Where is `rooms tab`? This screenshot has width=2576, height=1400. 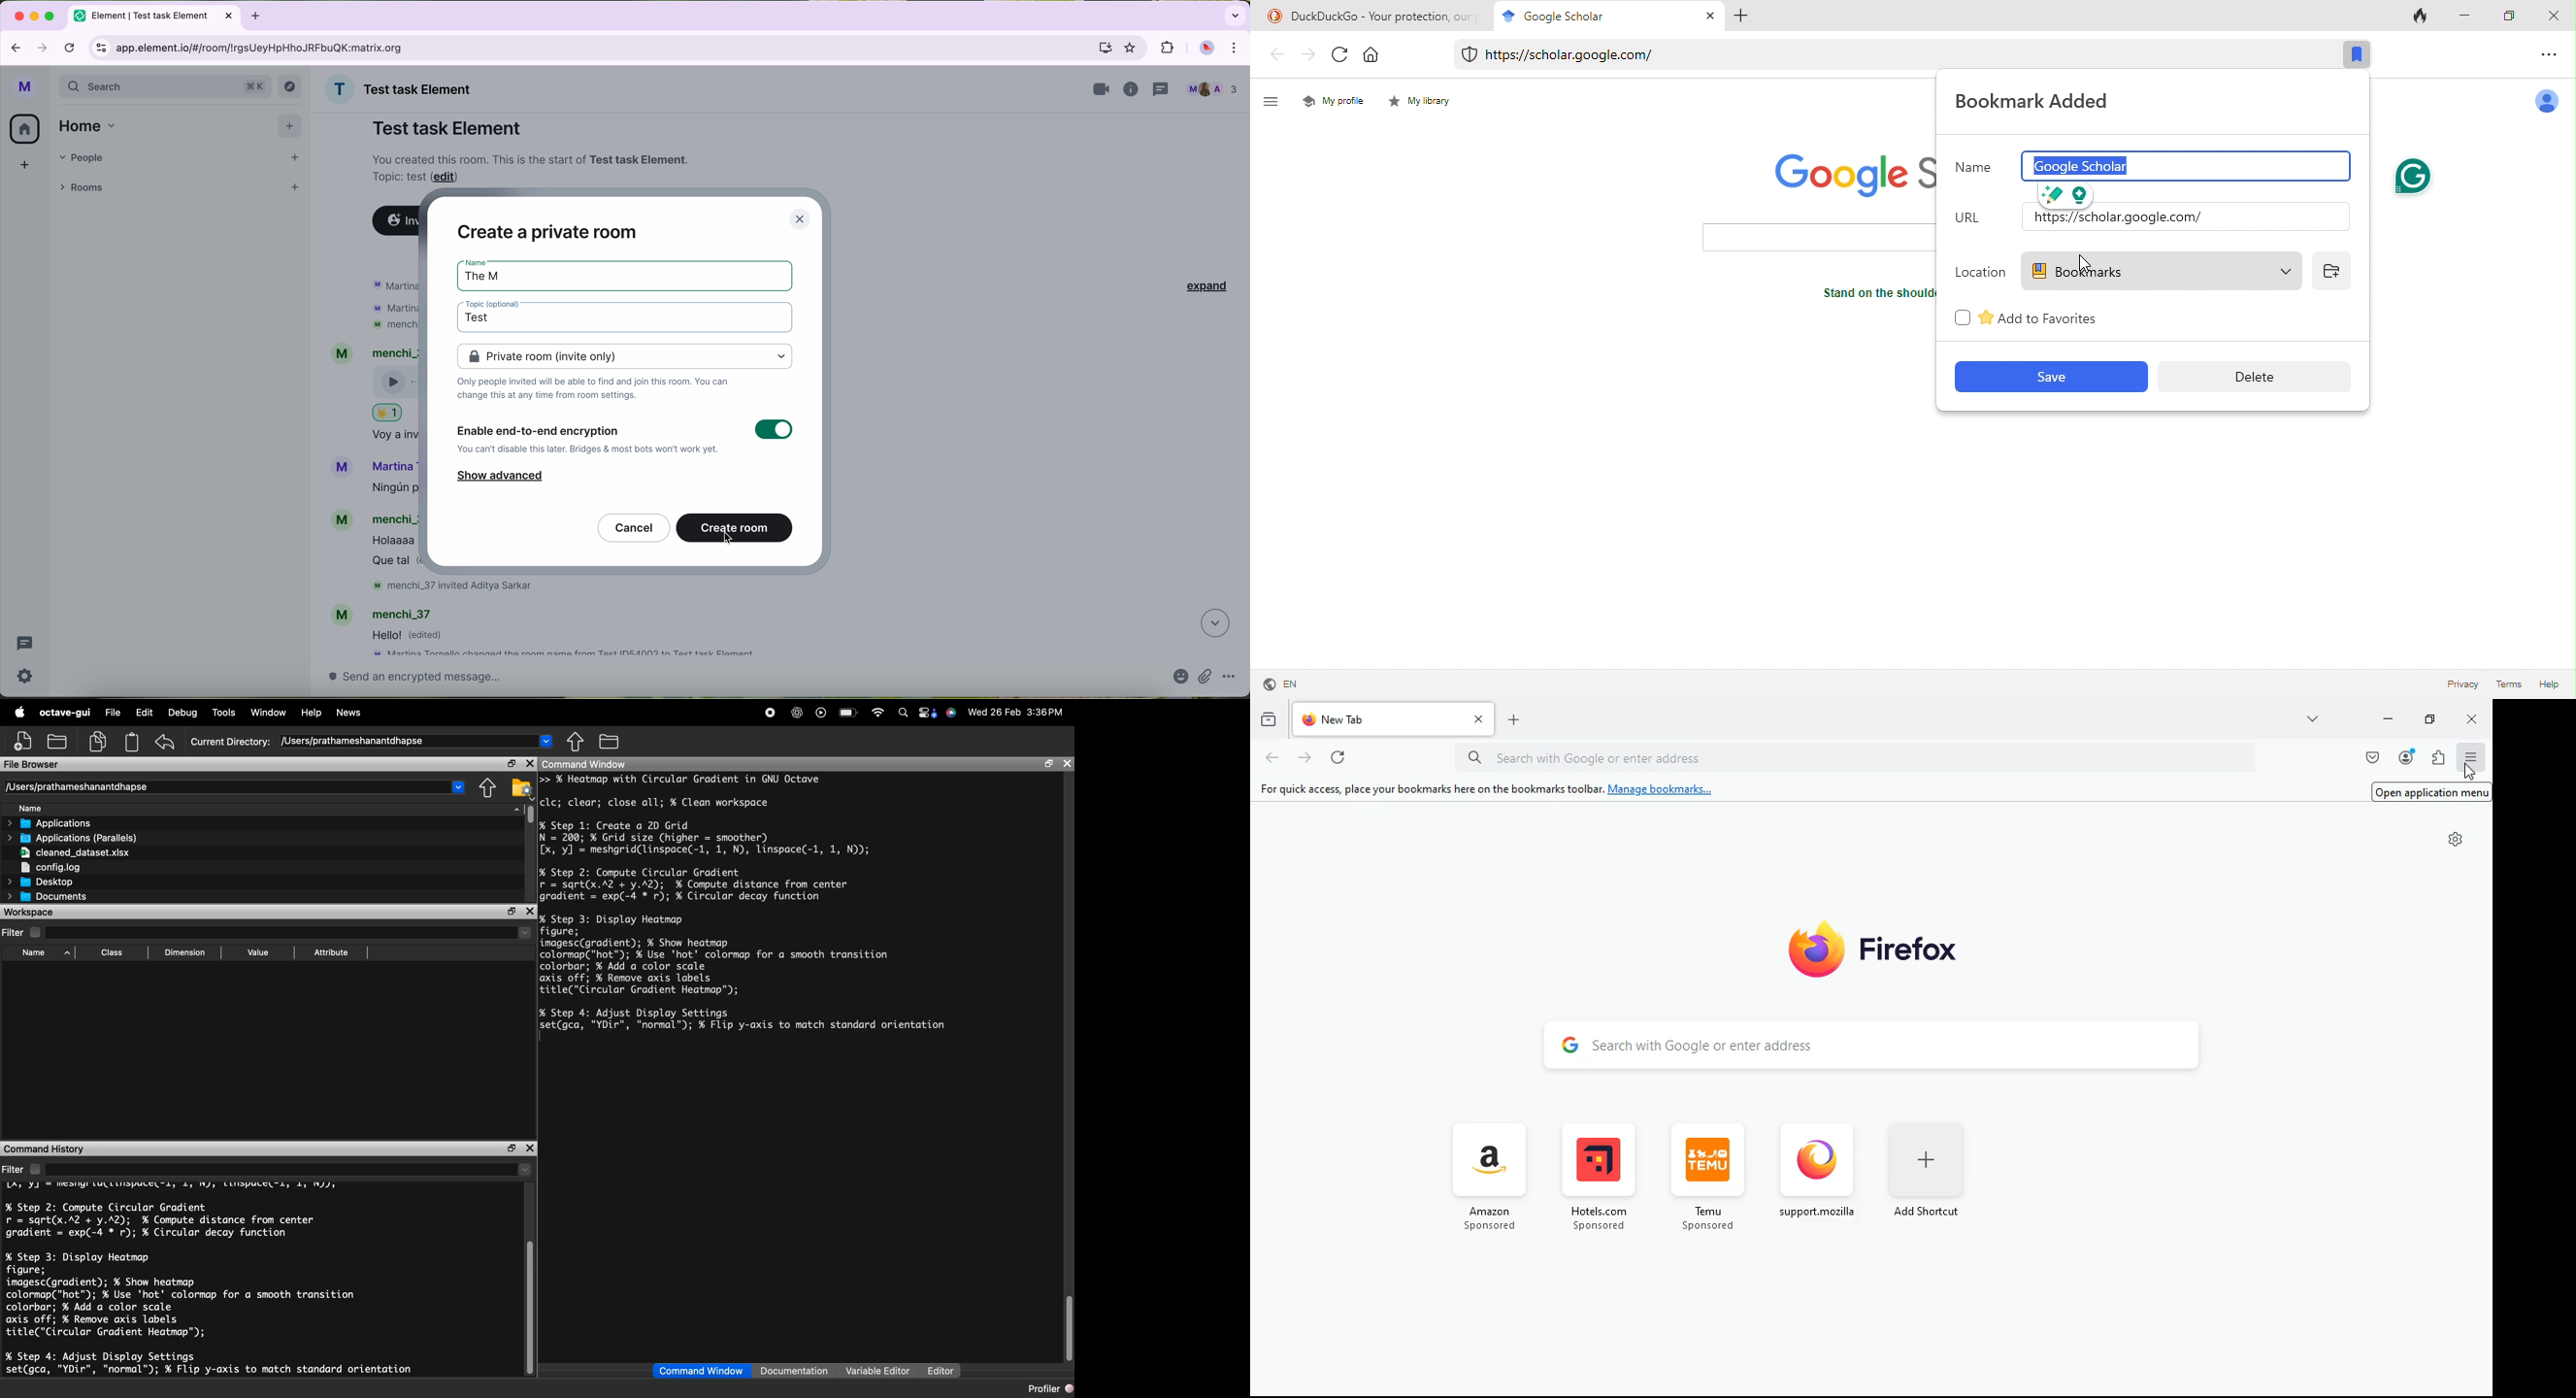
rooms tab is located at coordinates (84, 186).